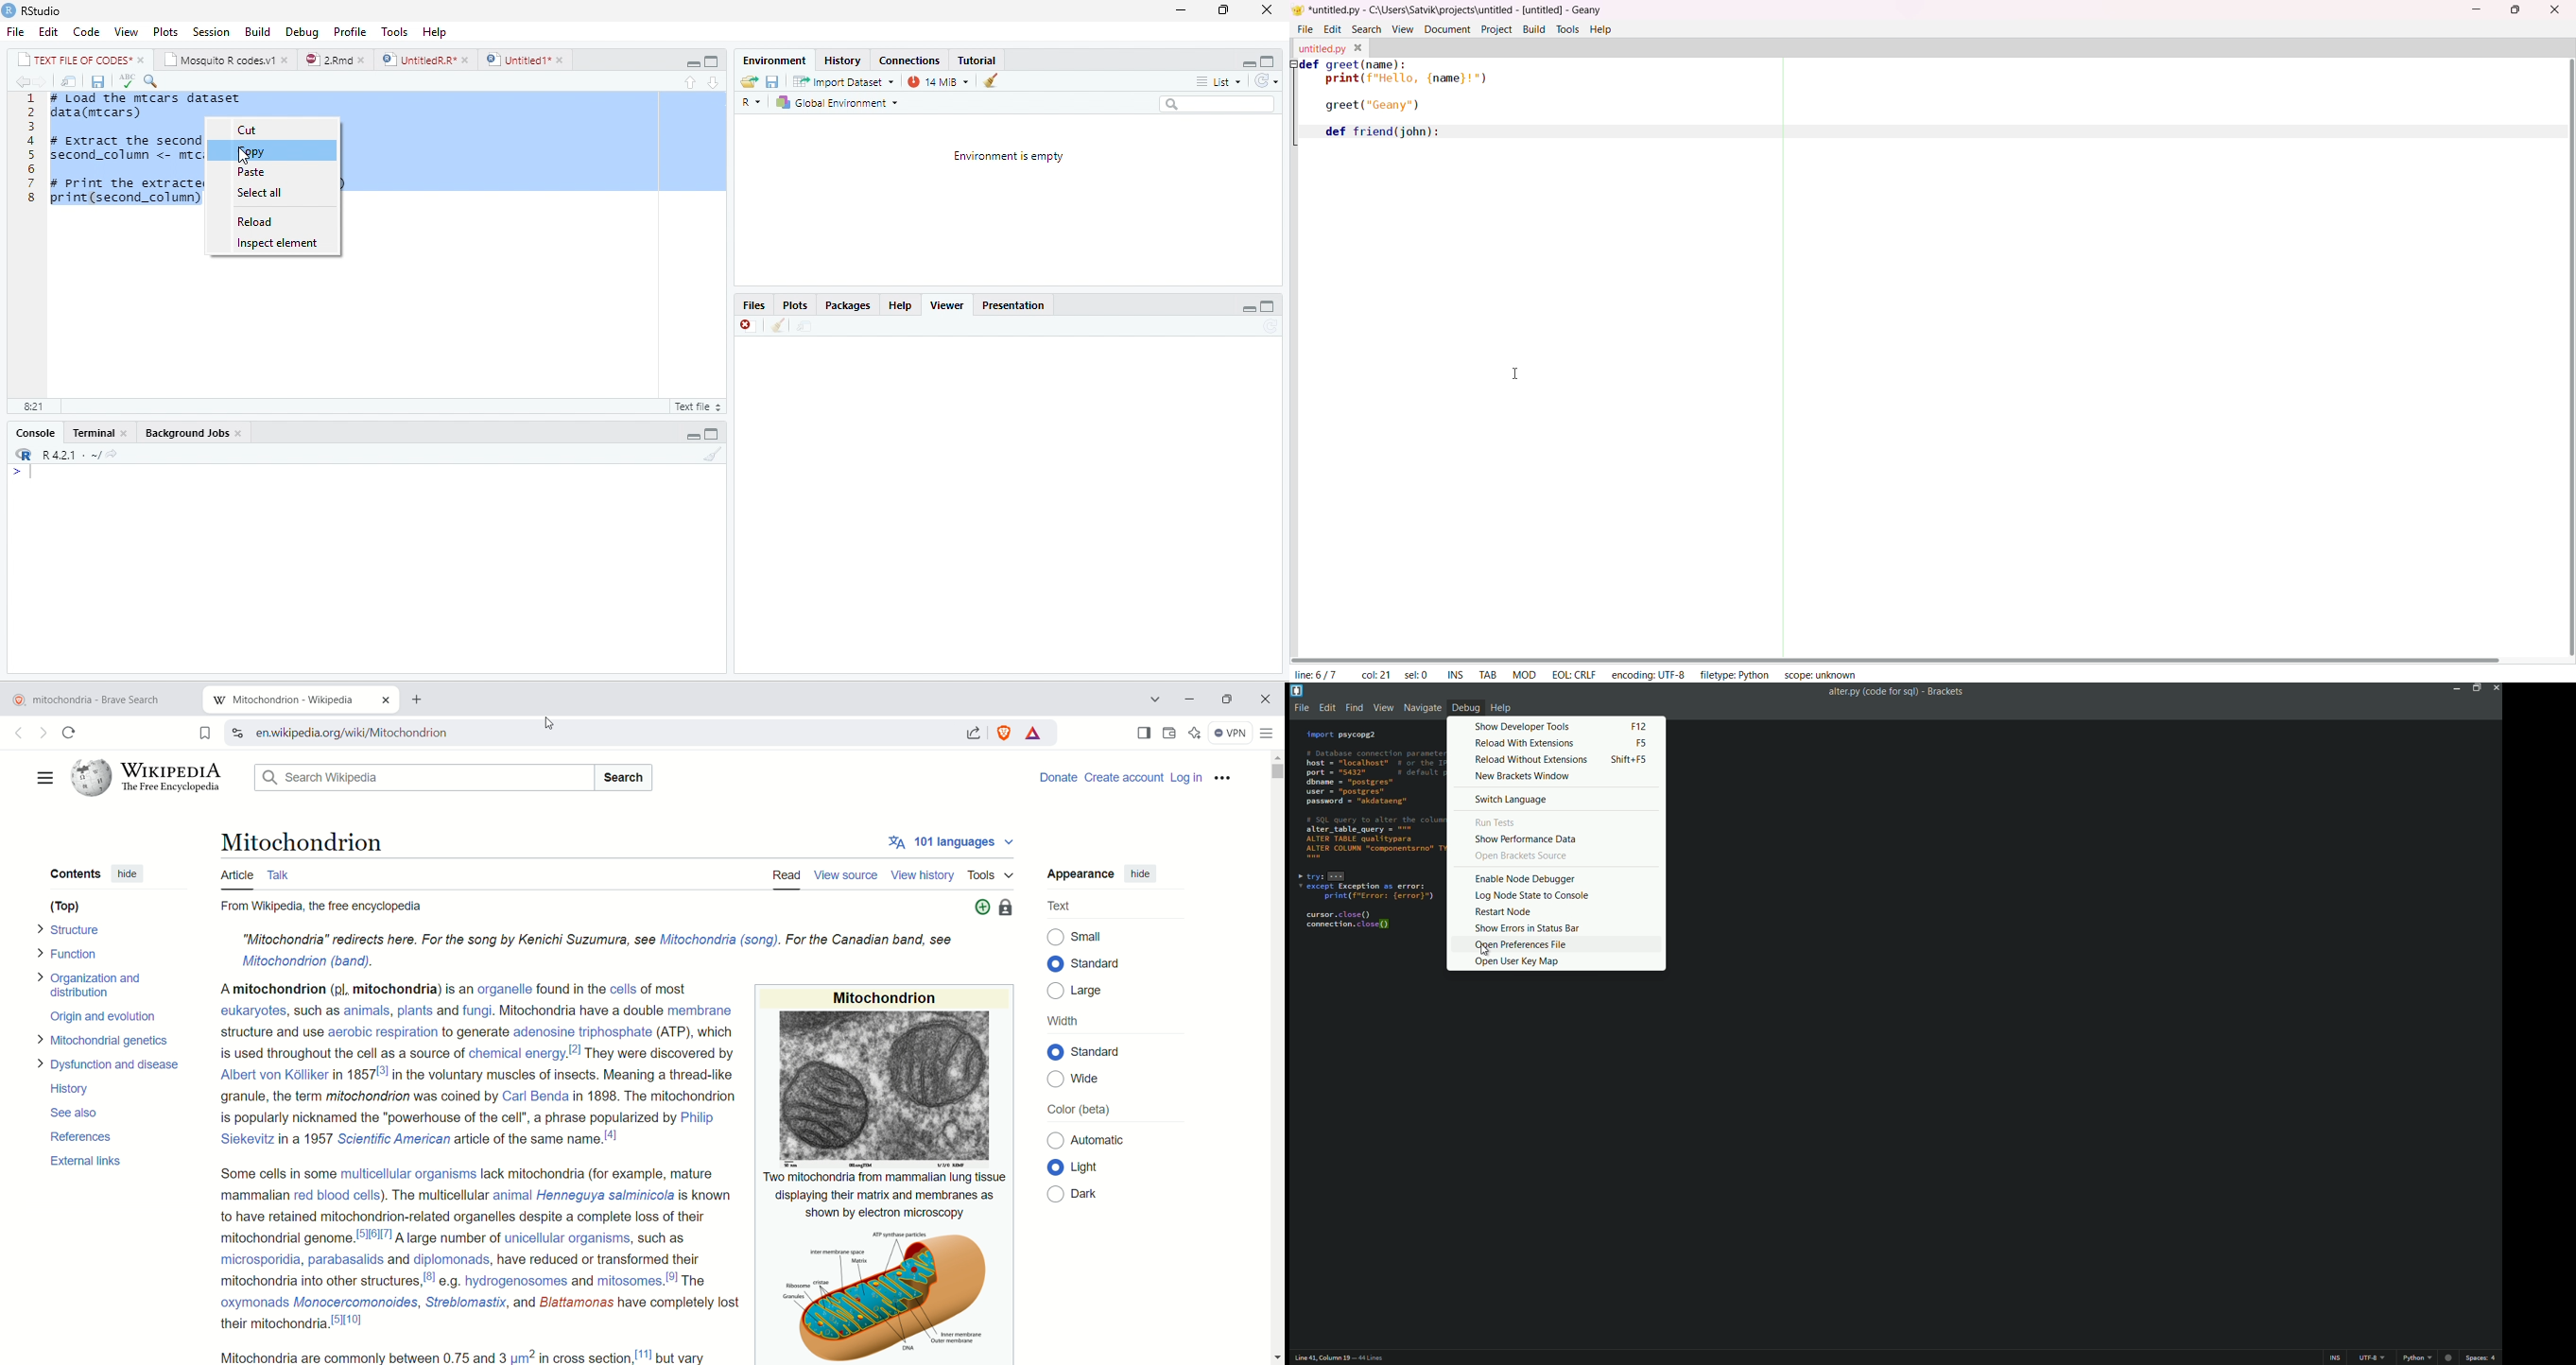  I want to click on Help menu, so click(1503, 707).